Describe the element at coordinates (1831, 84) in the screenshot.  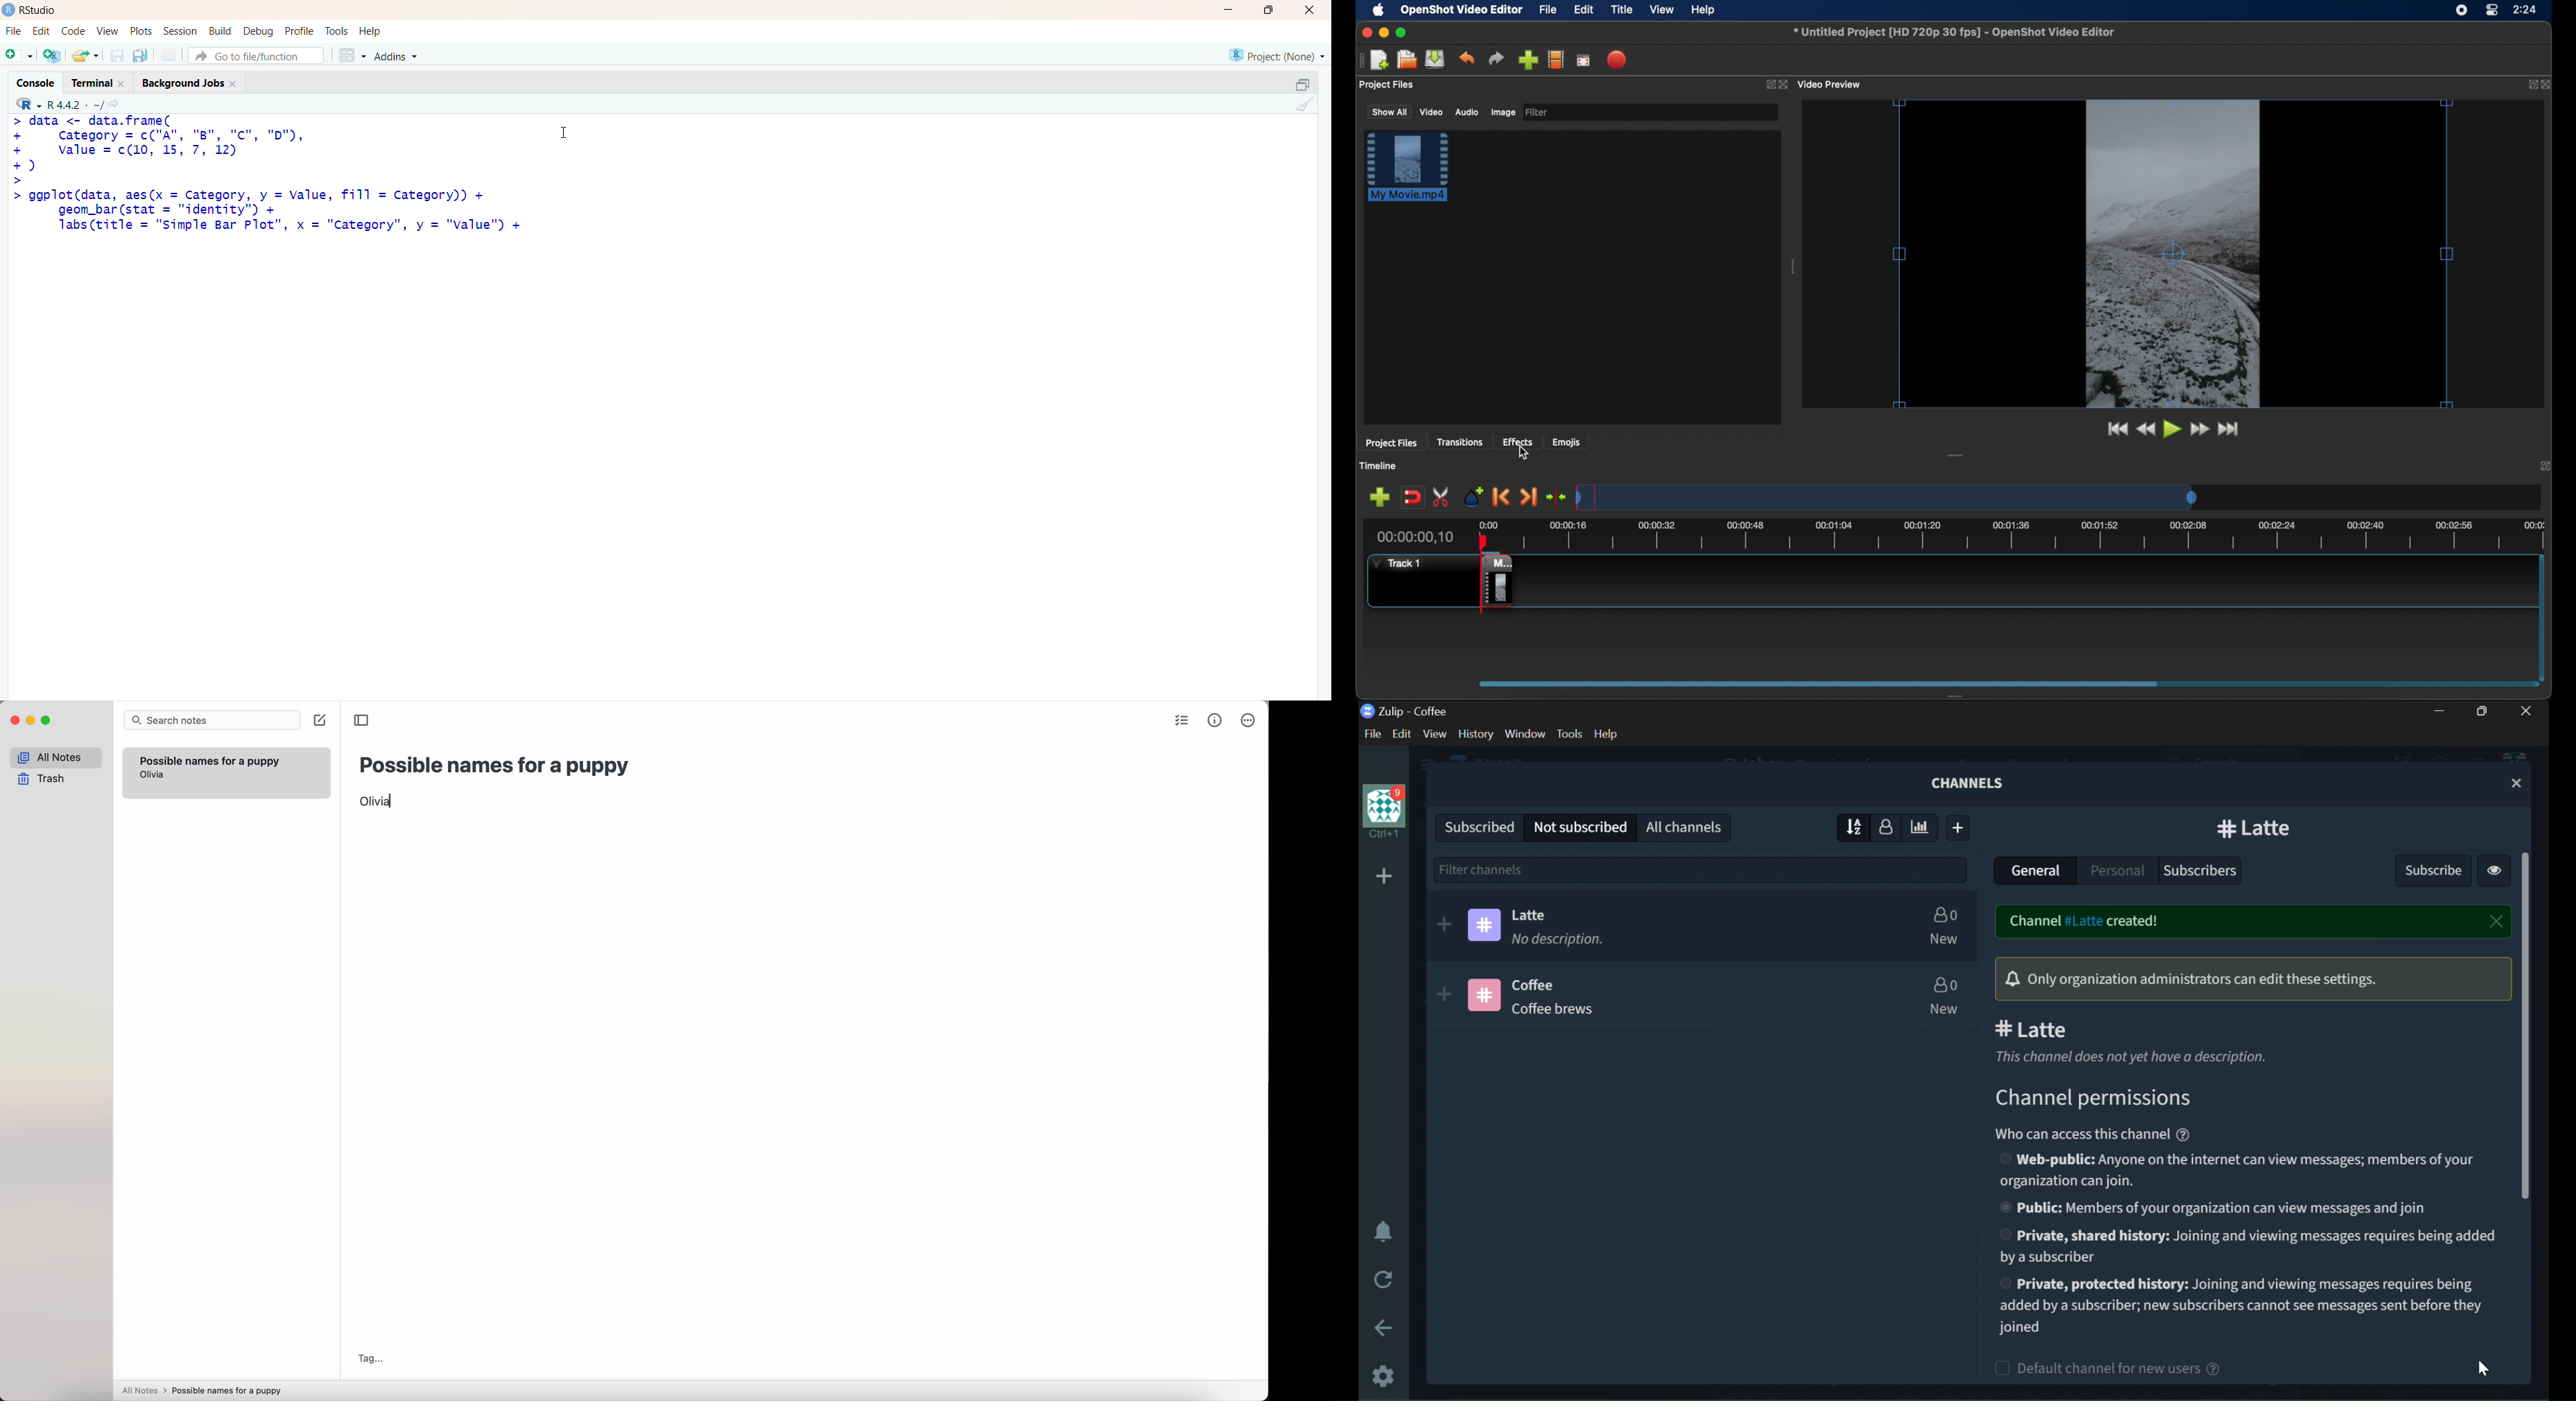
I see `video preview` at that location.